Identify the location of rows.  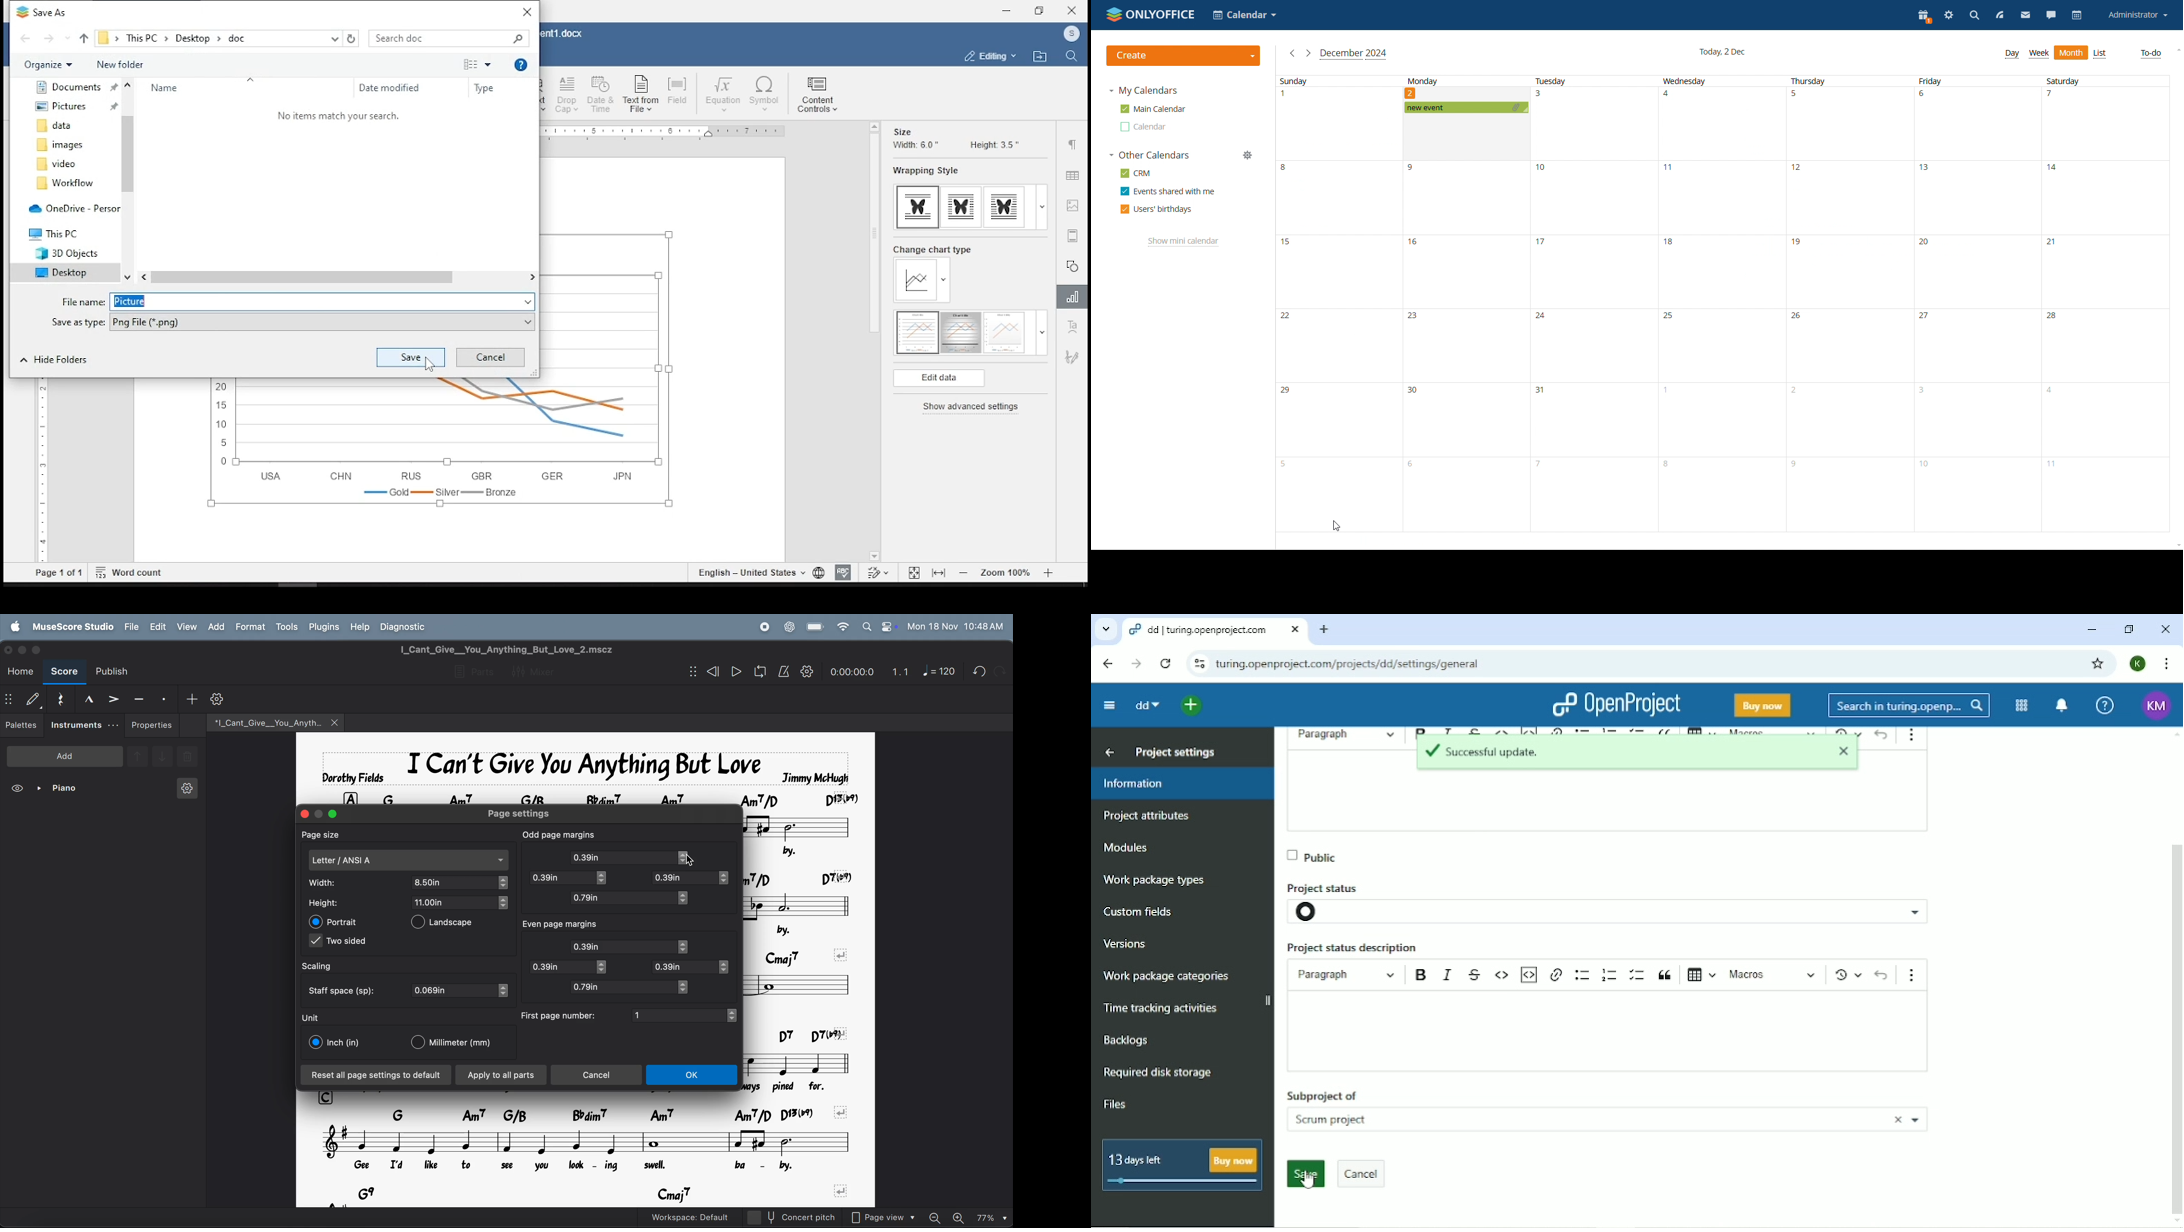
(328, 1097).